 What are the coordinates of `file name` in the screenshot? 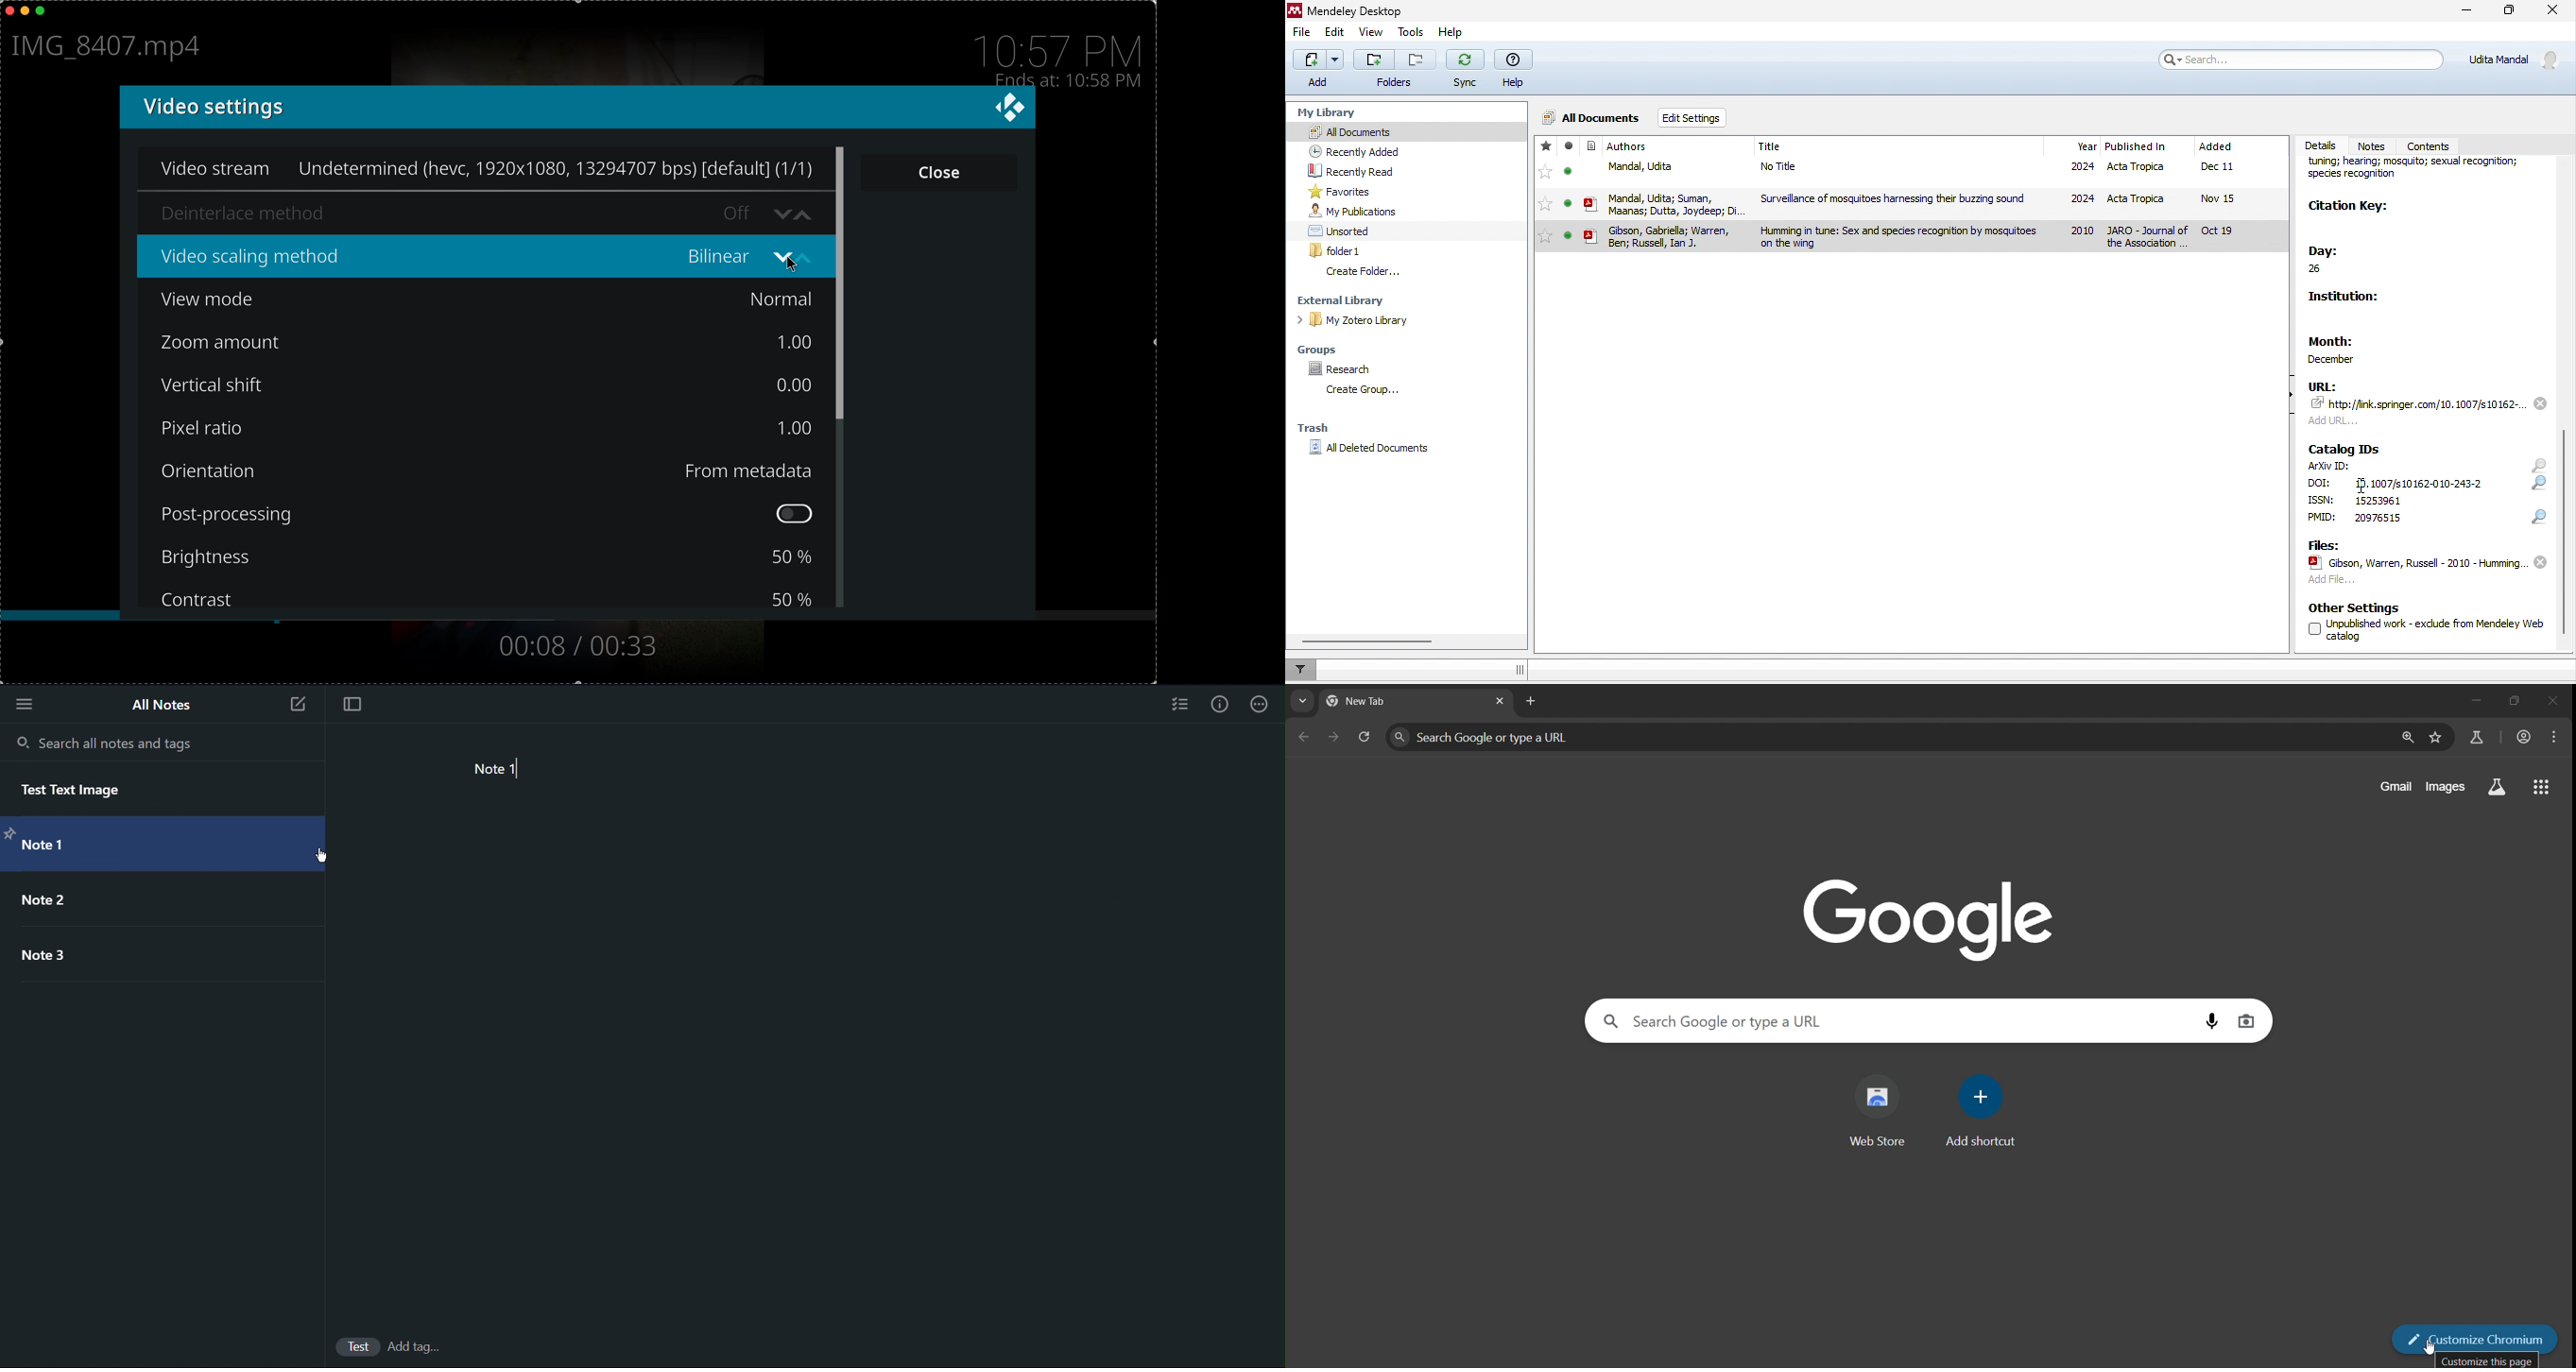 It's located at (111, 48).